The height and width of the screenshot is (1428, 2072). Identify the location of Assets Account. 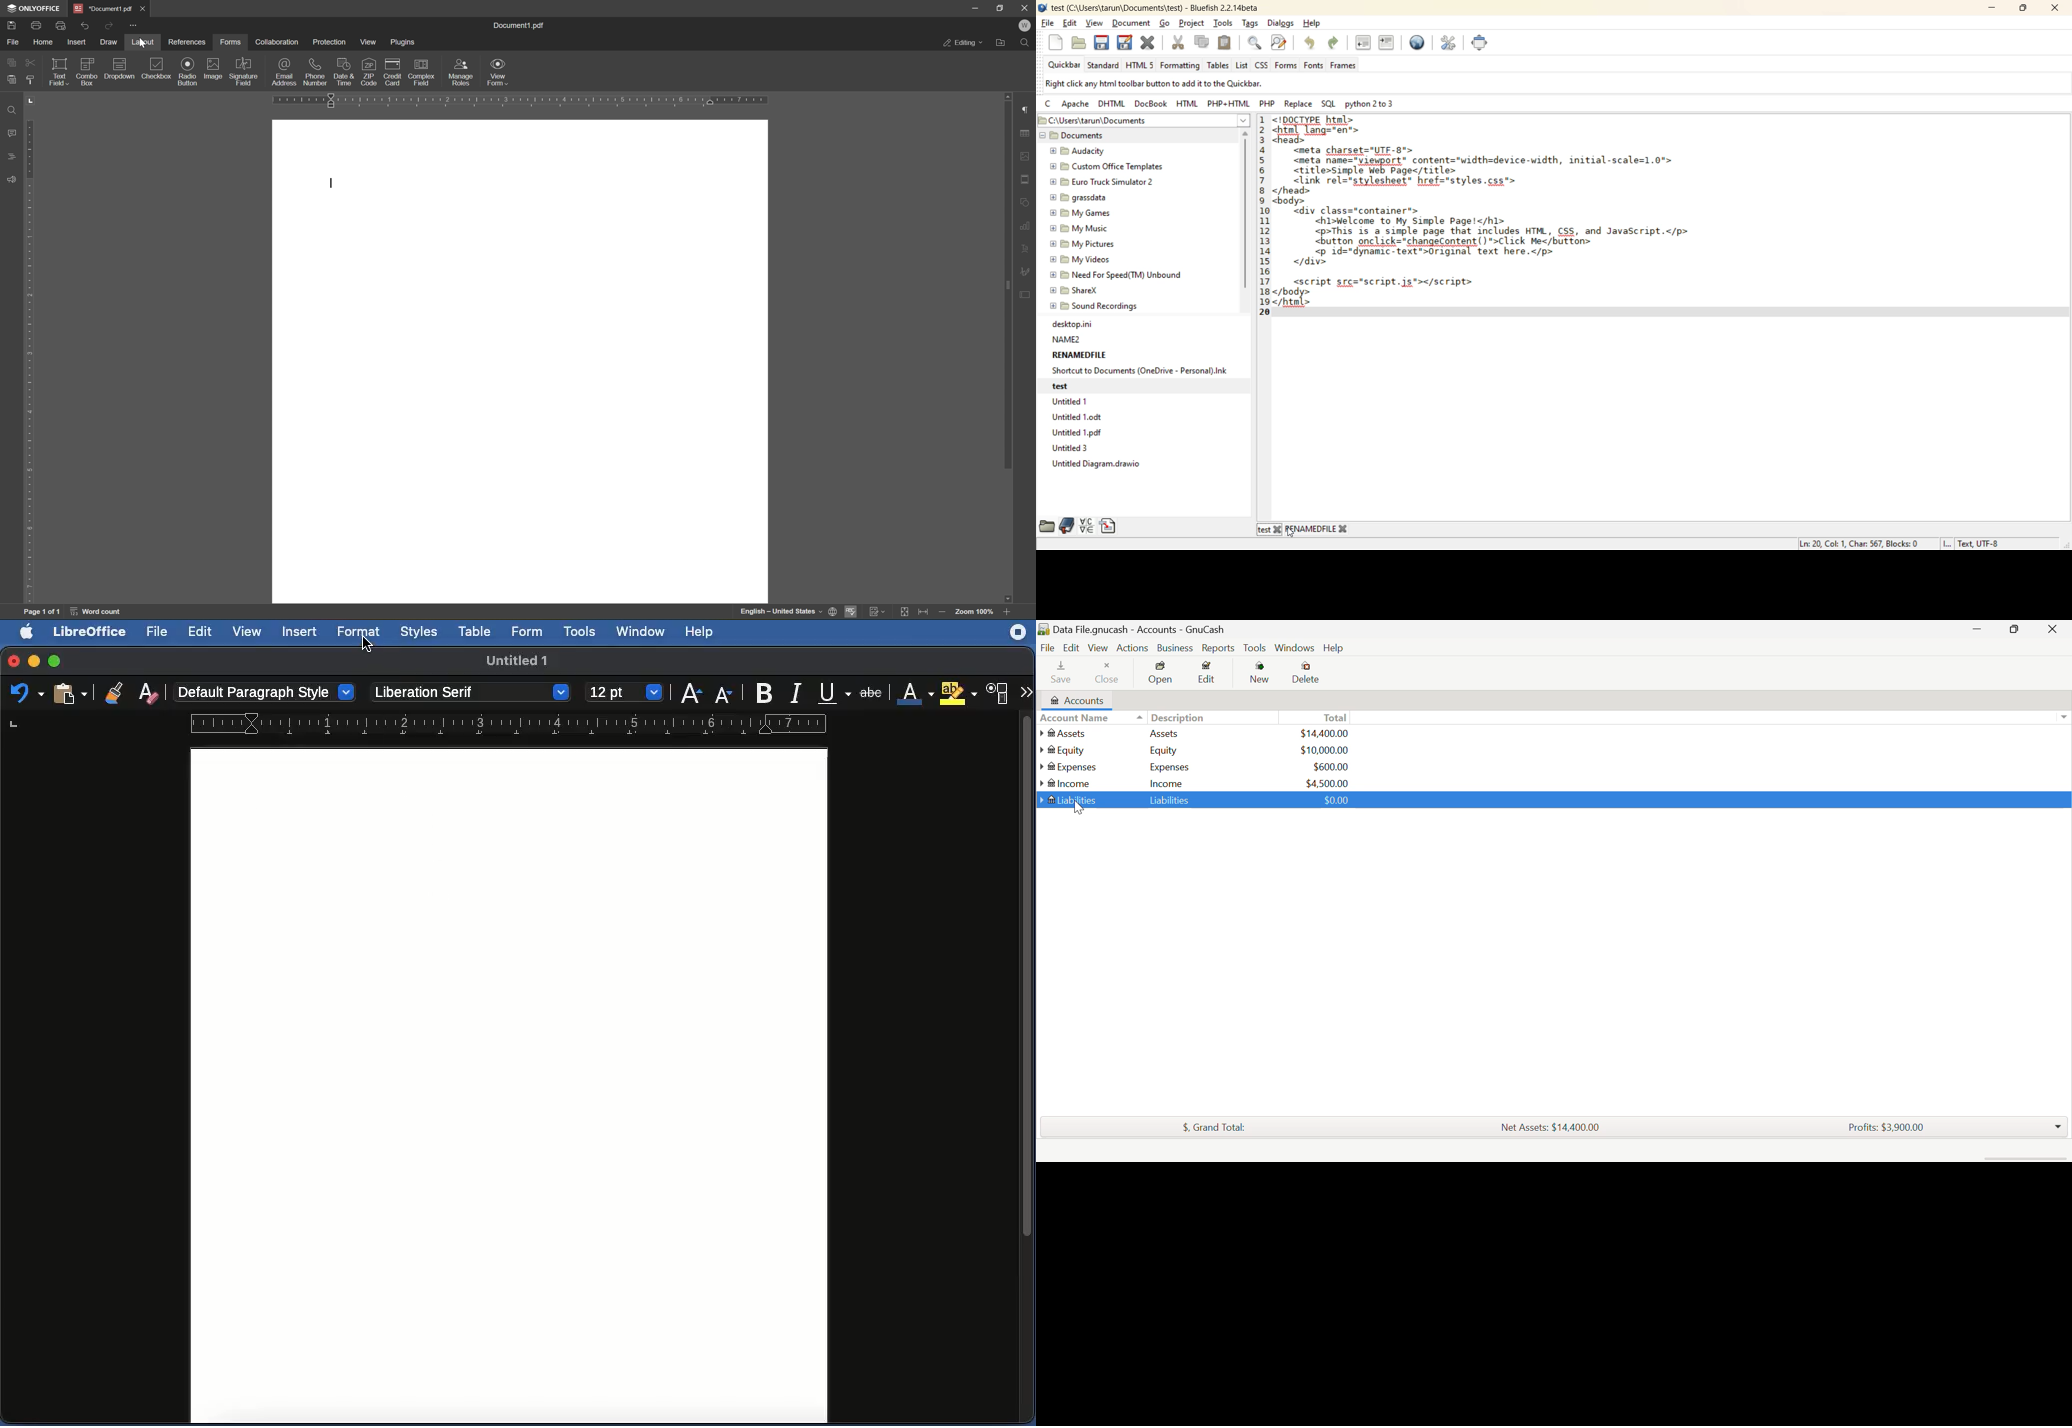
(1065, 733).